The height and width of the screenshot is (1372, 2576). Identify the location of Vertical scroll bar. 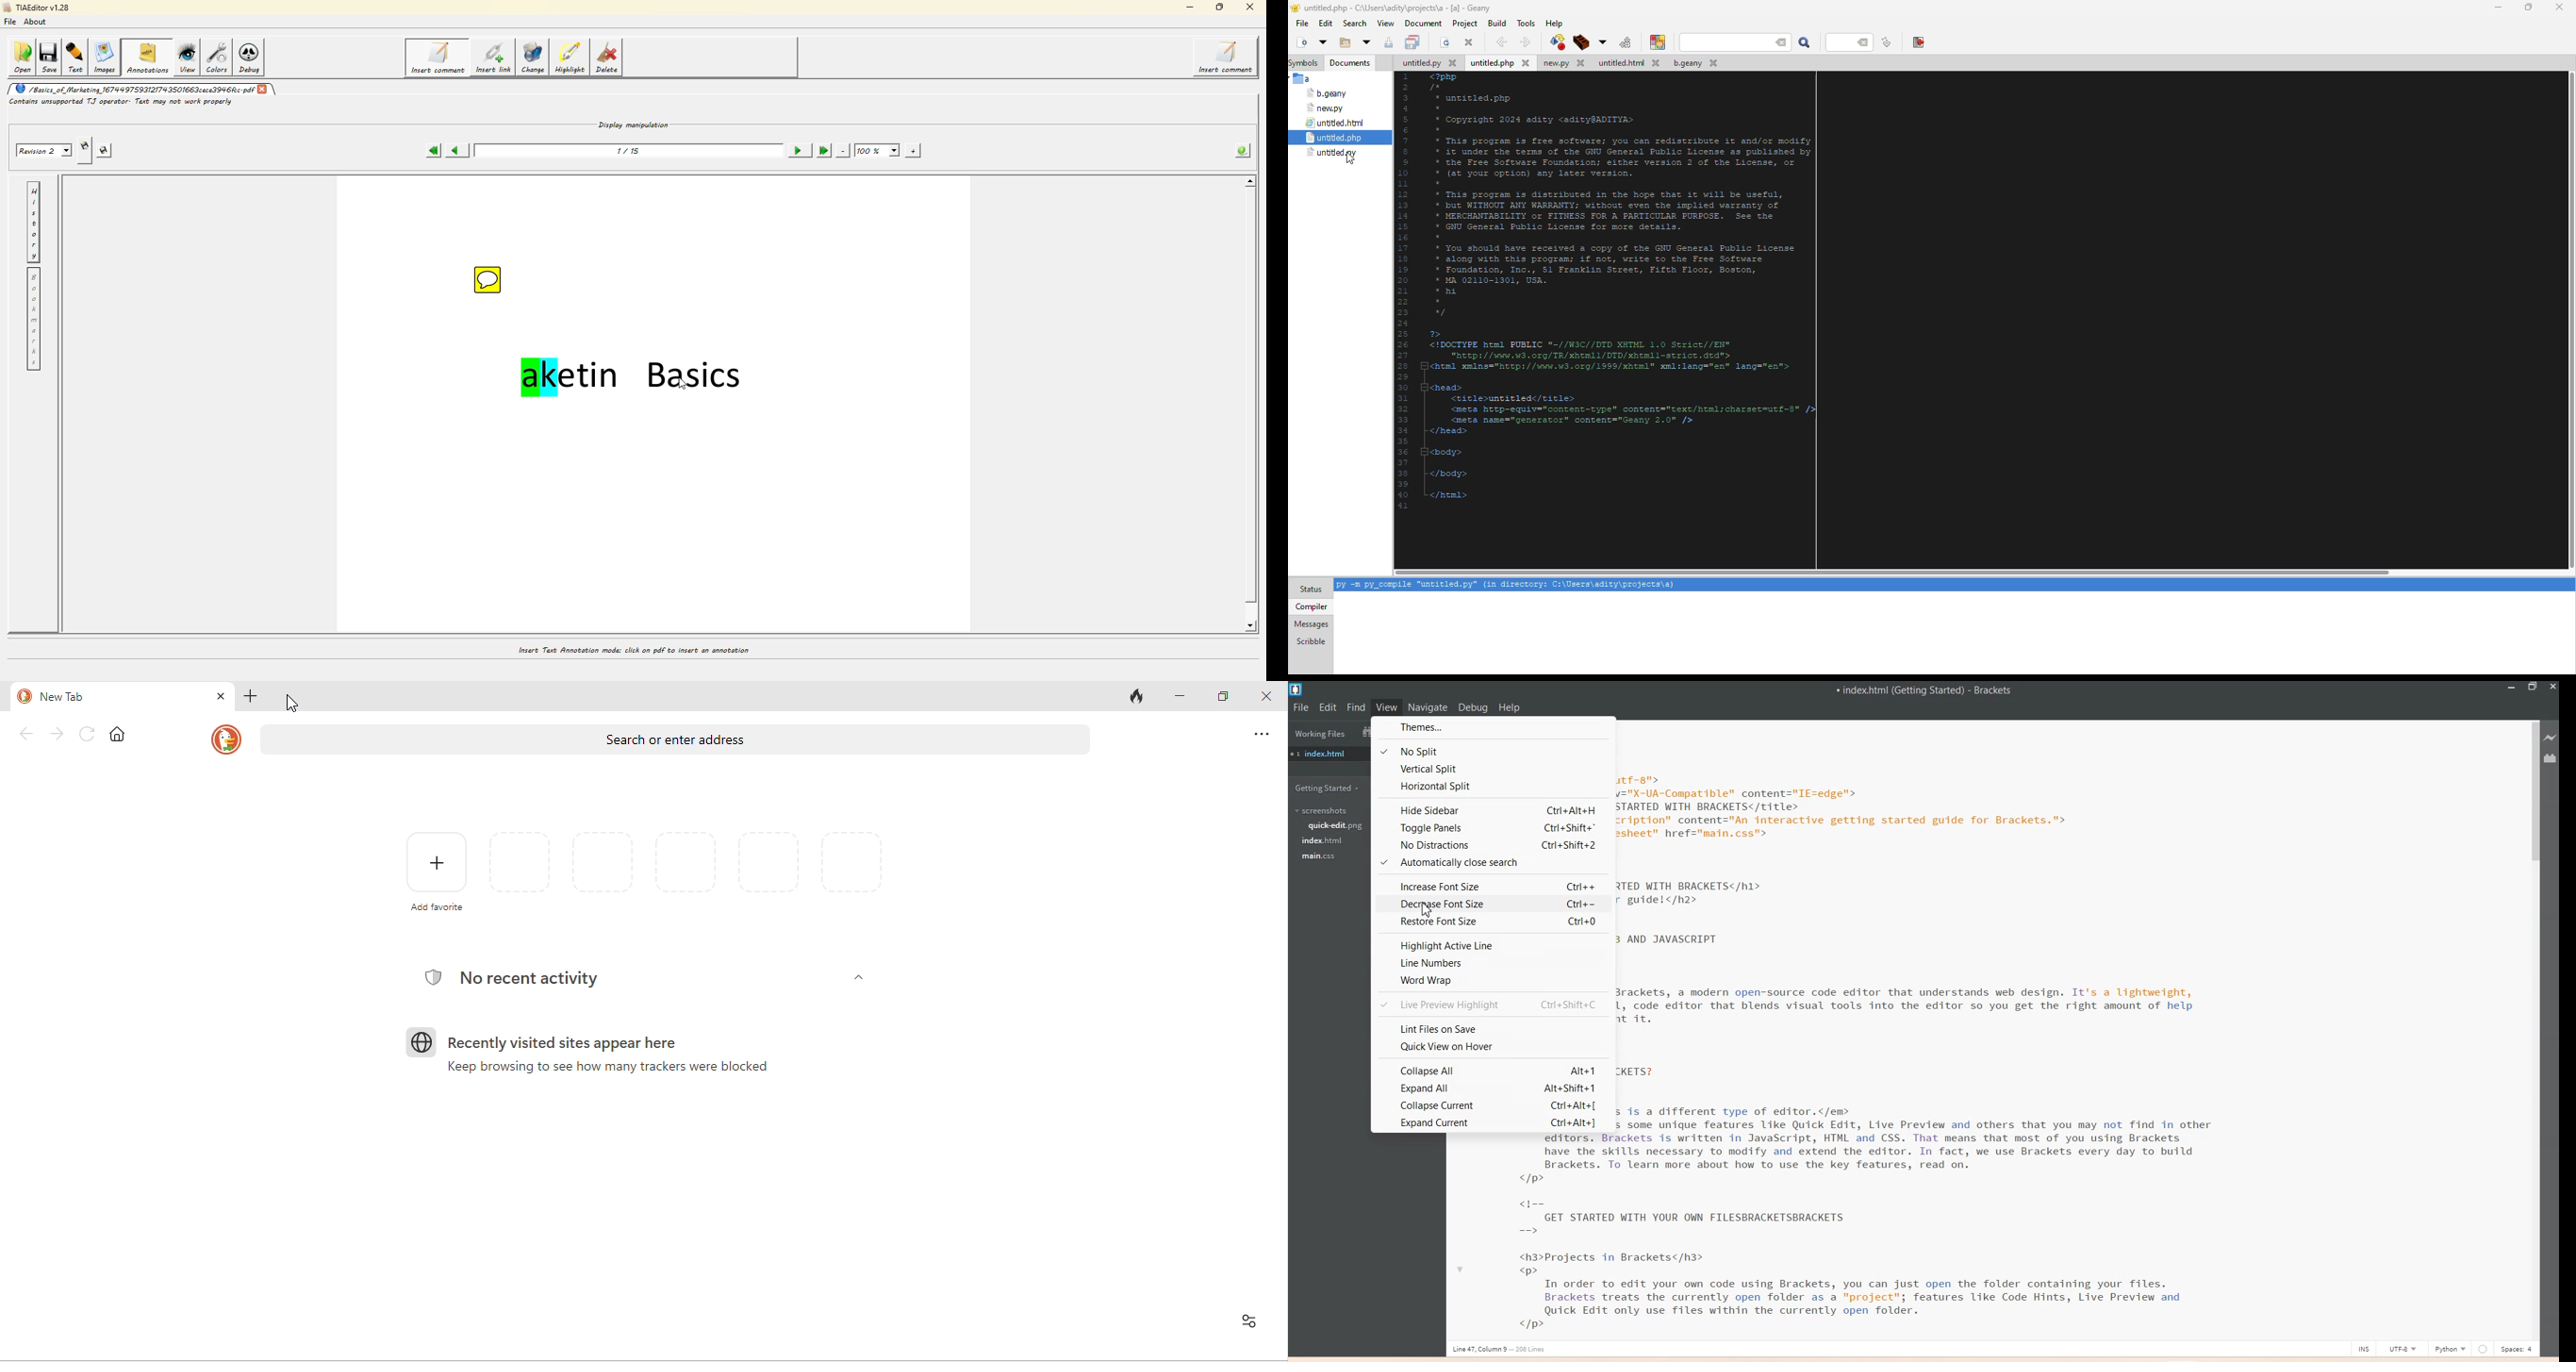
(2532, 1029).